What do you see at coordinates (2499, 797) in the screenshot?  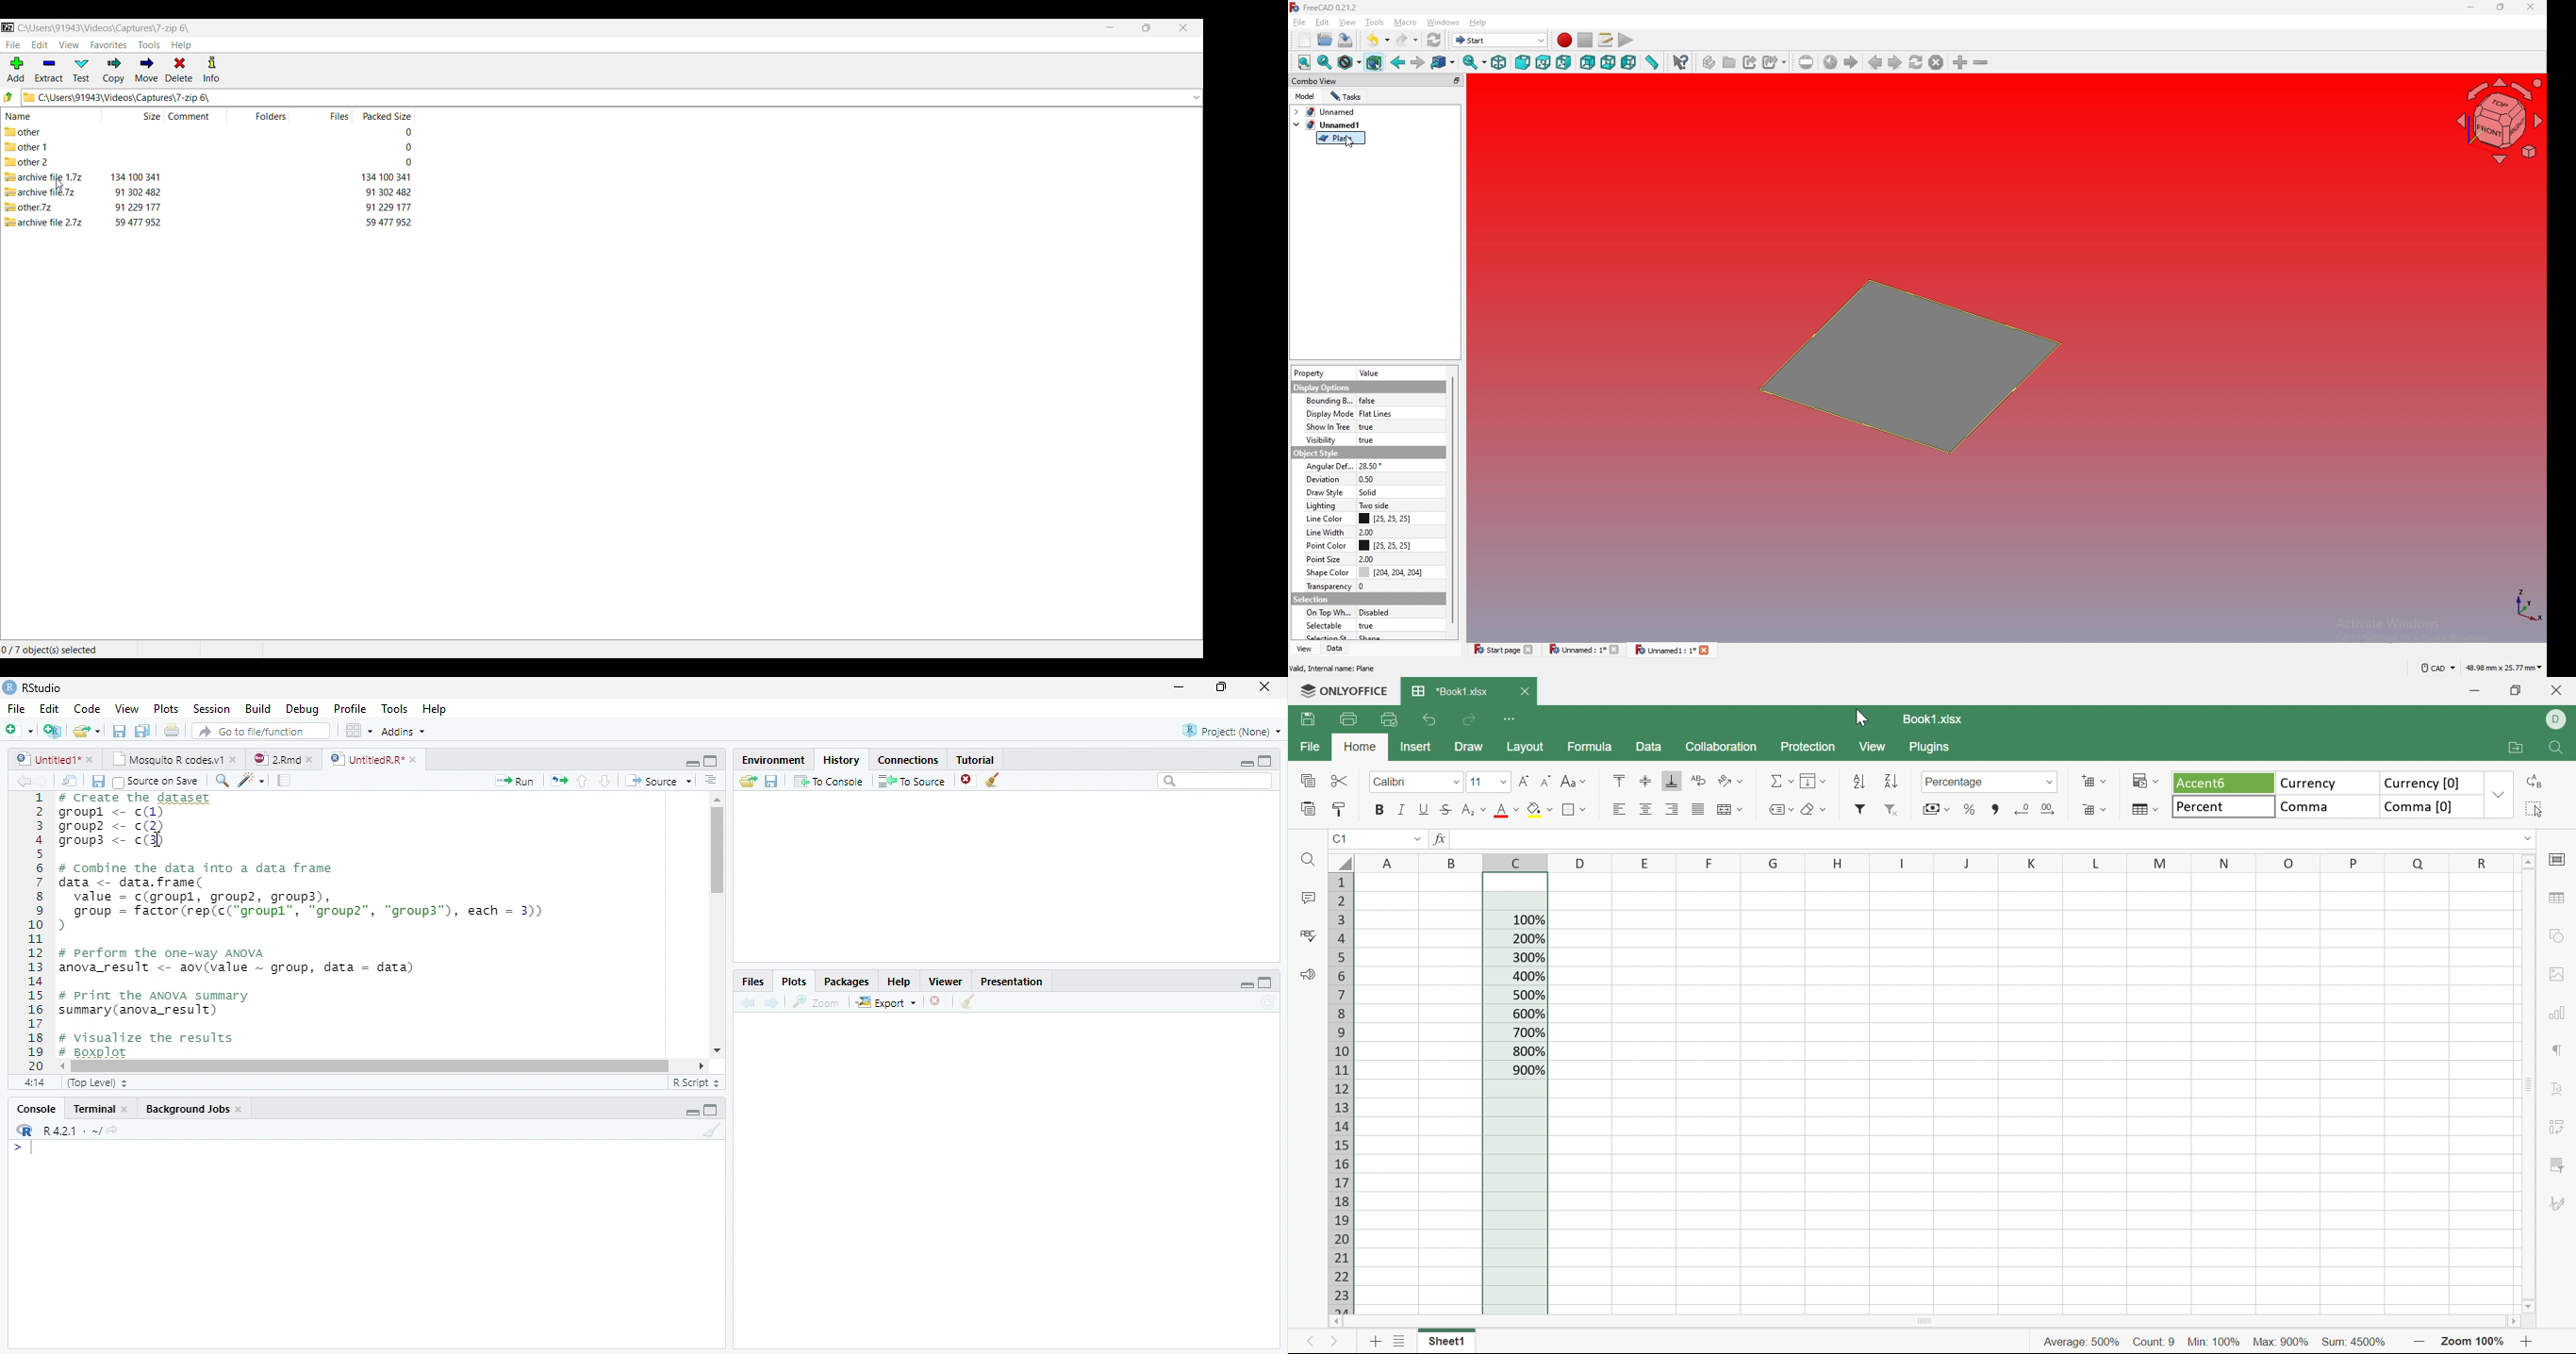 I see `Drop Down` at bounding box center [2499, 797].